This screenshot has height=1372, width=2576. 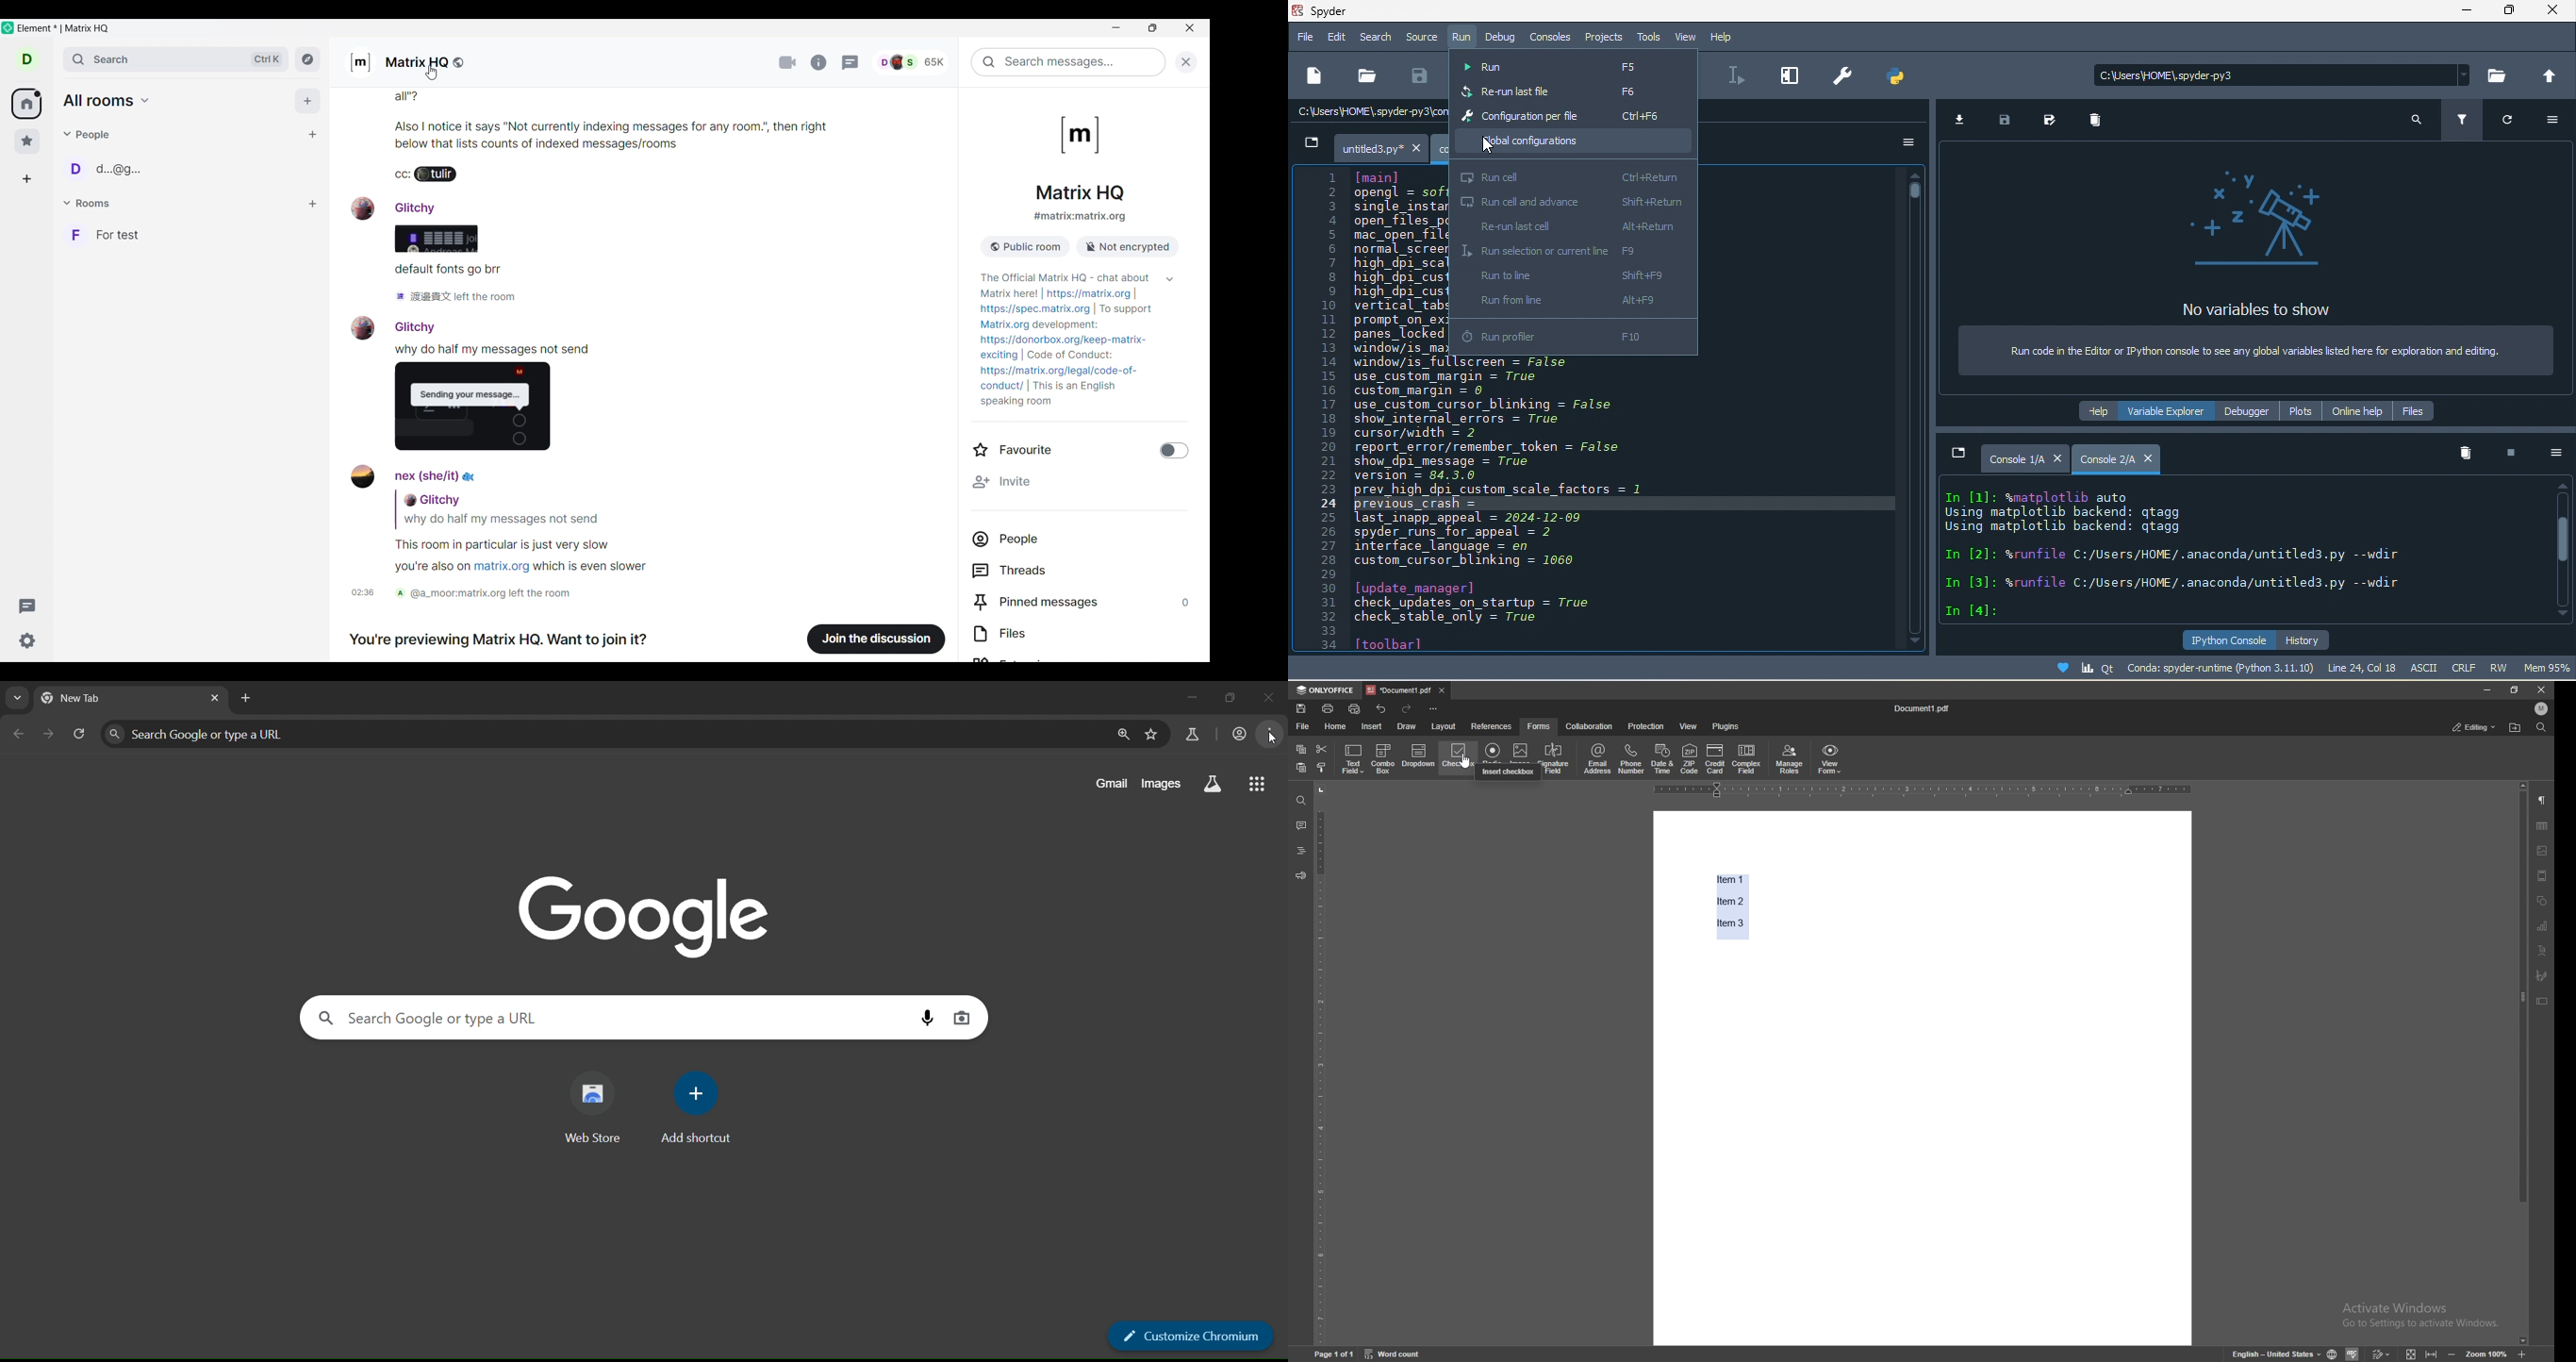 What do you see at coordinates (2352, 1353) in the screenshot?
I see `spell check` at bounding box center [2352, 1353].